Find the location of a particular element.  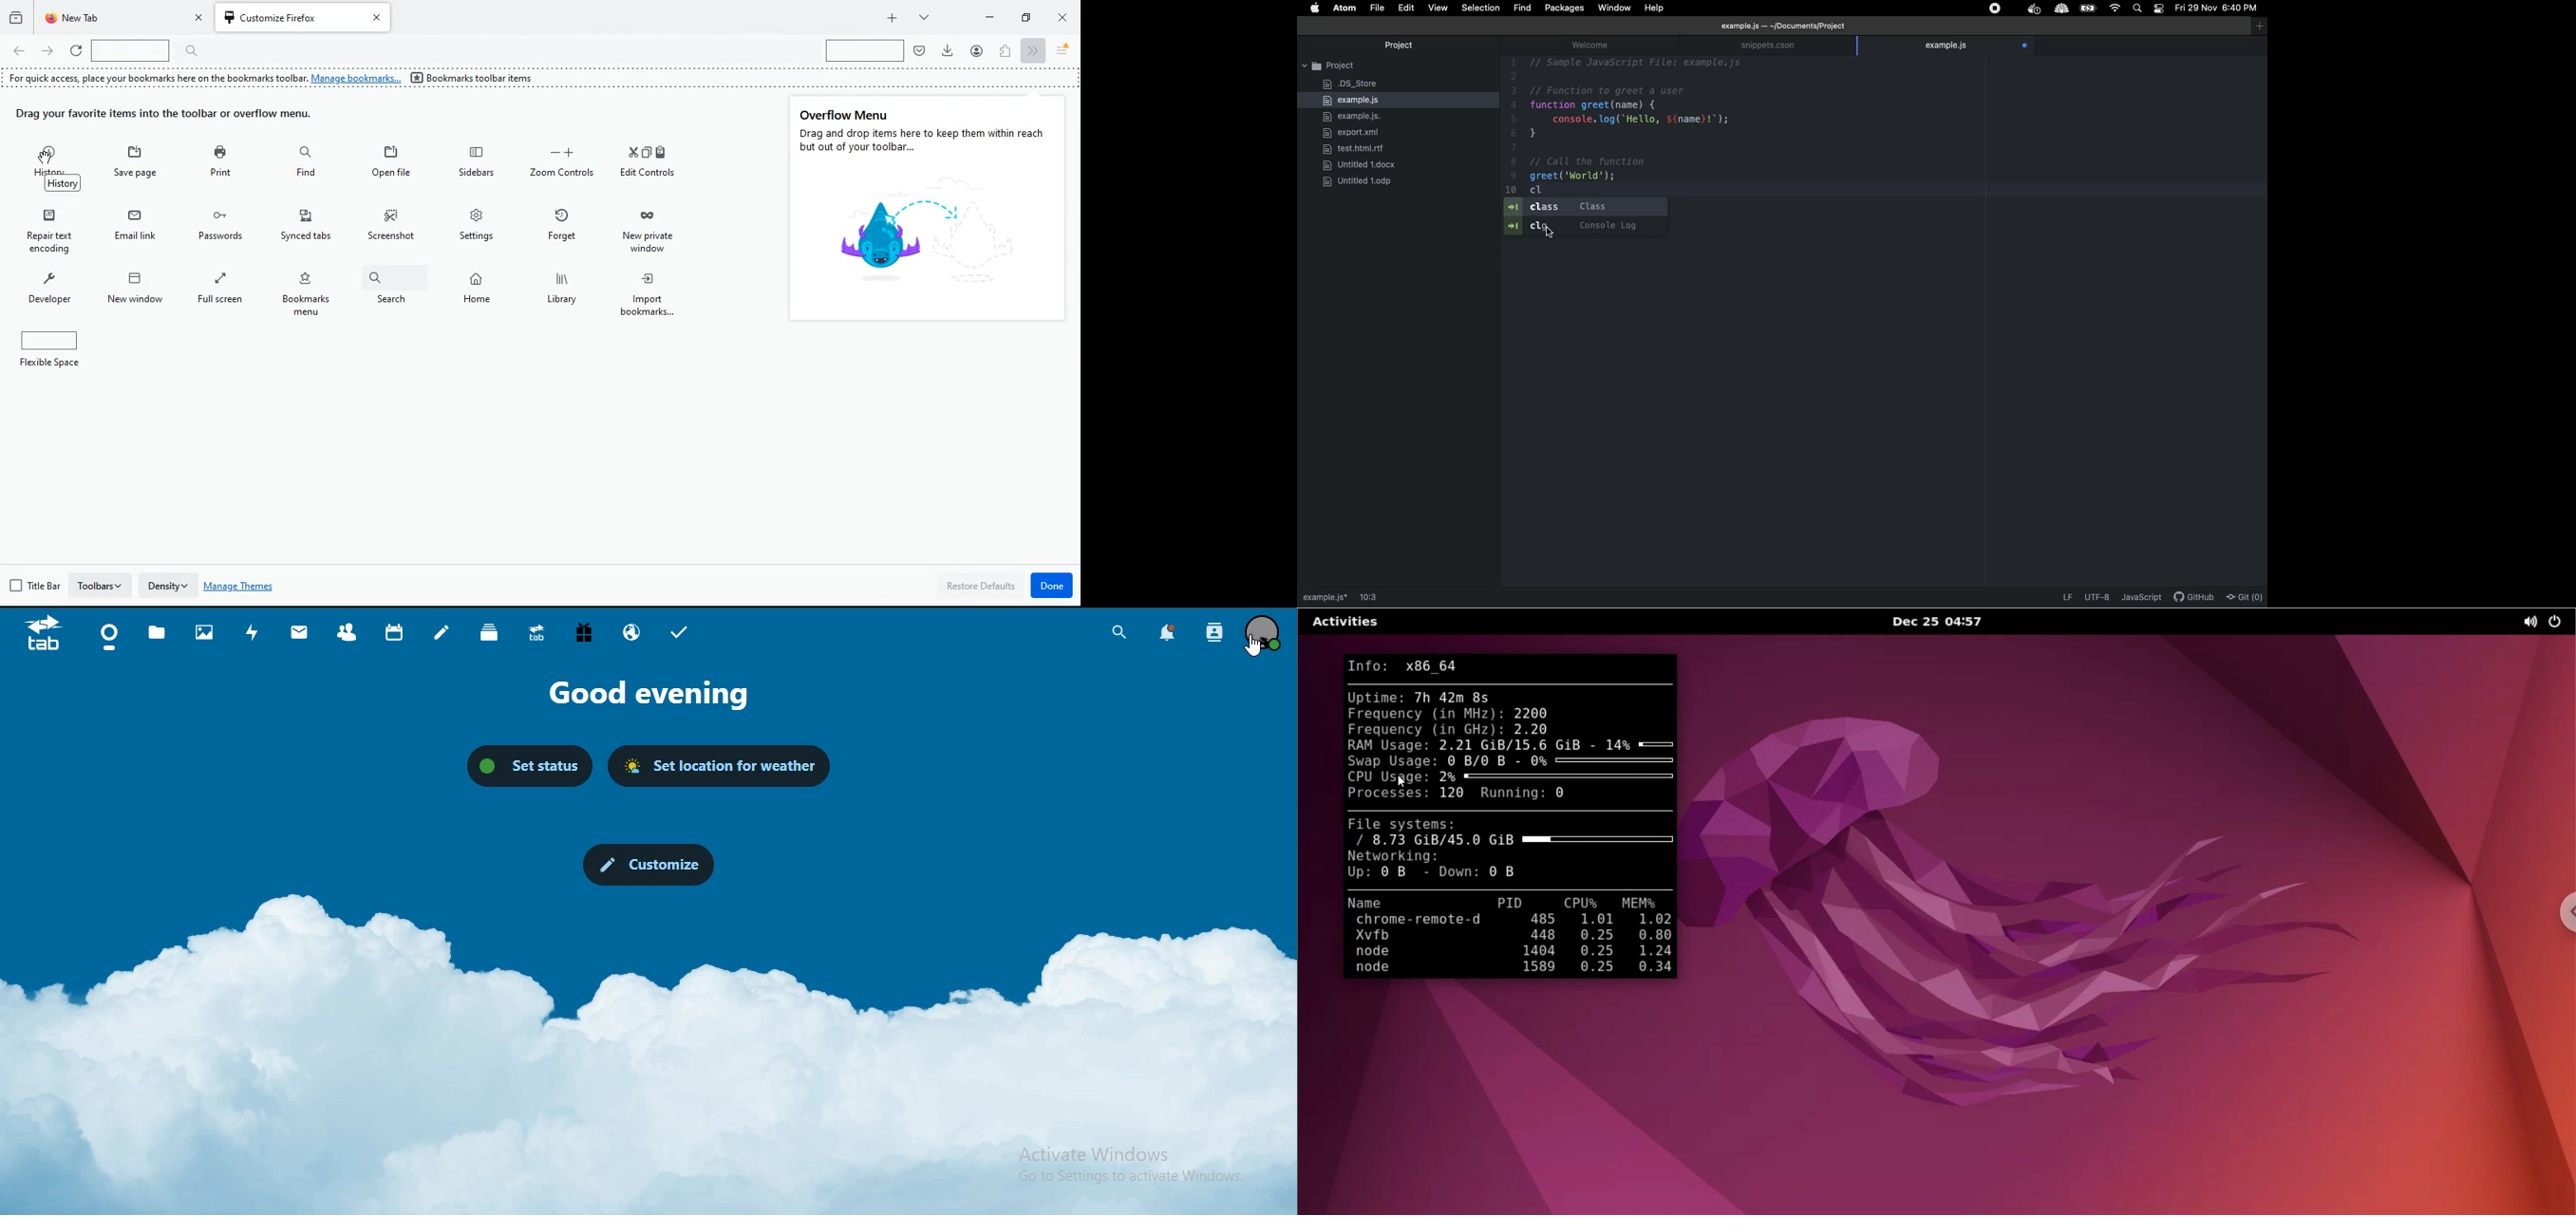

extension is located at coordinates (2034, 9).